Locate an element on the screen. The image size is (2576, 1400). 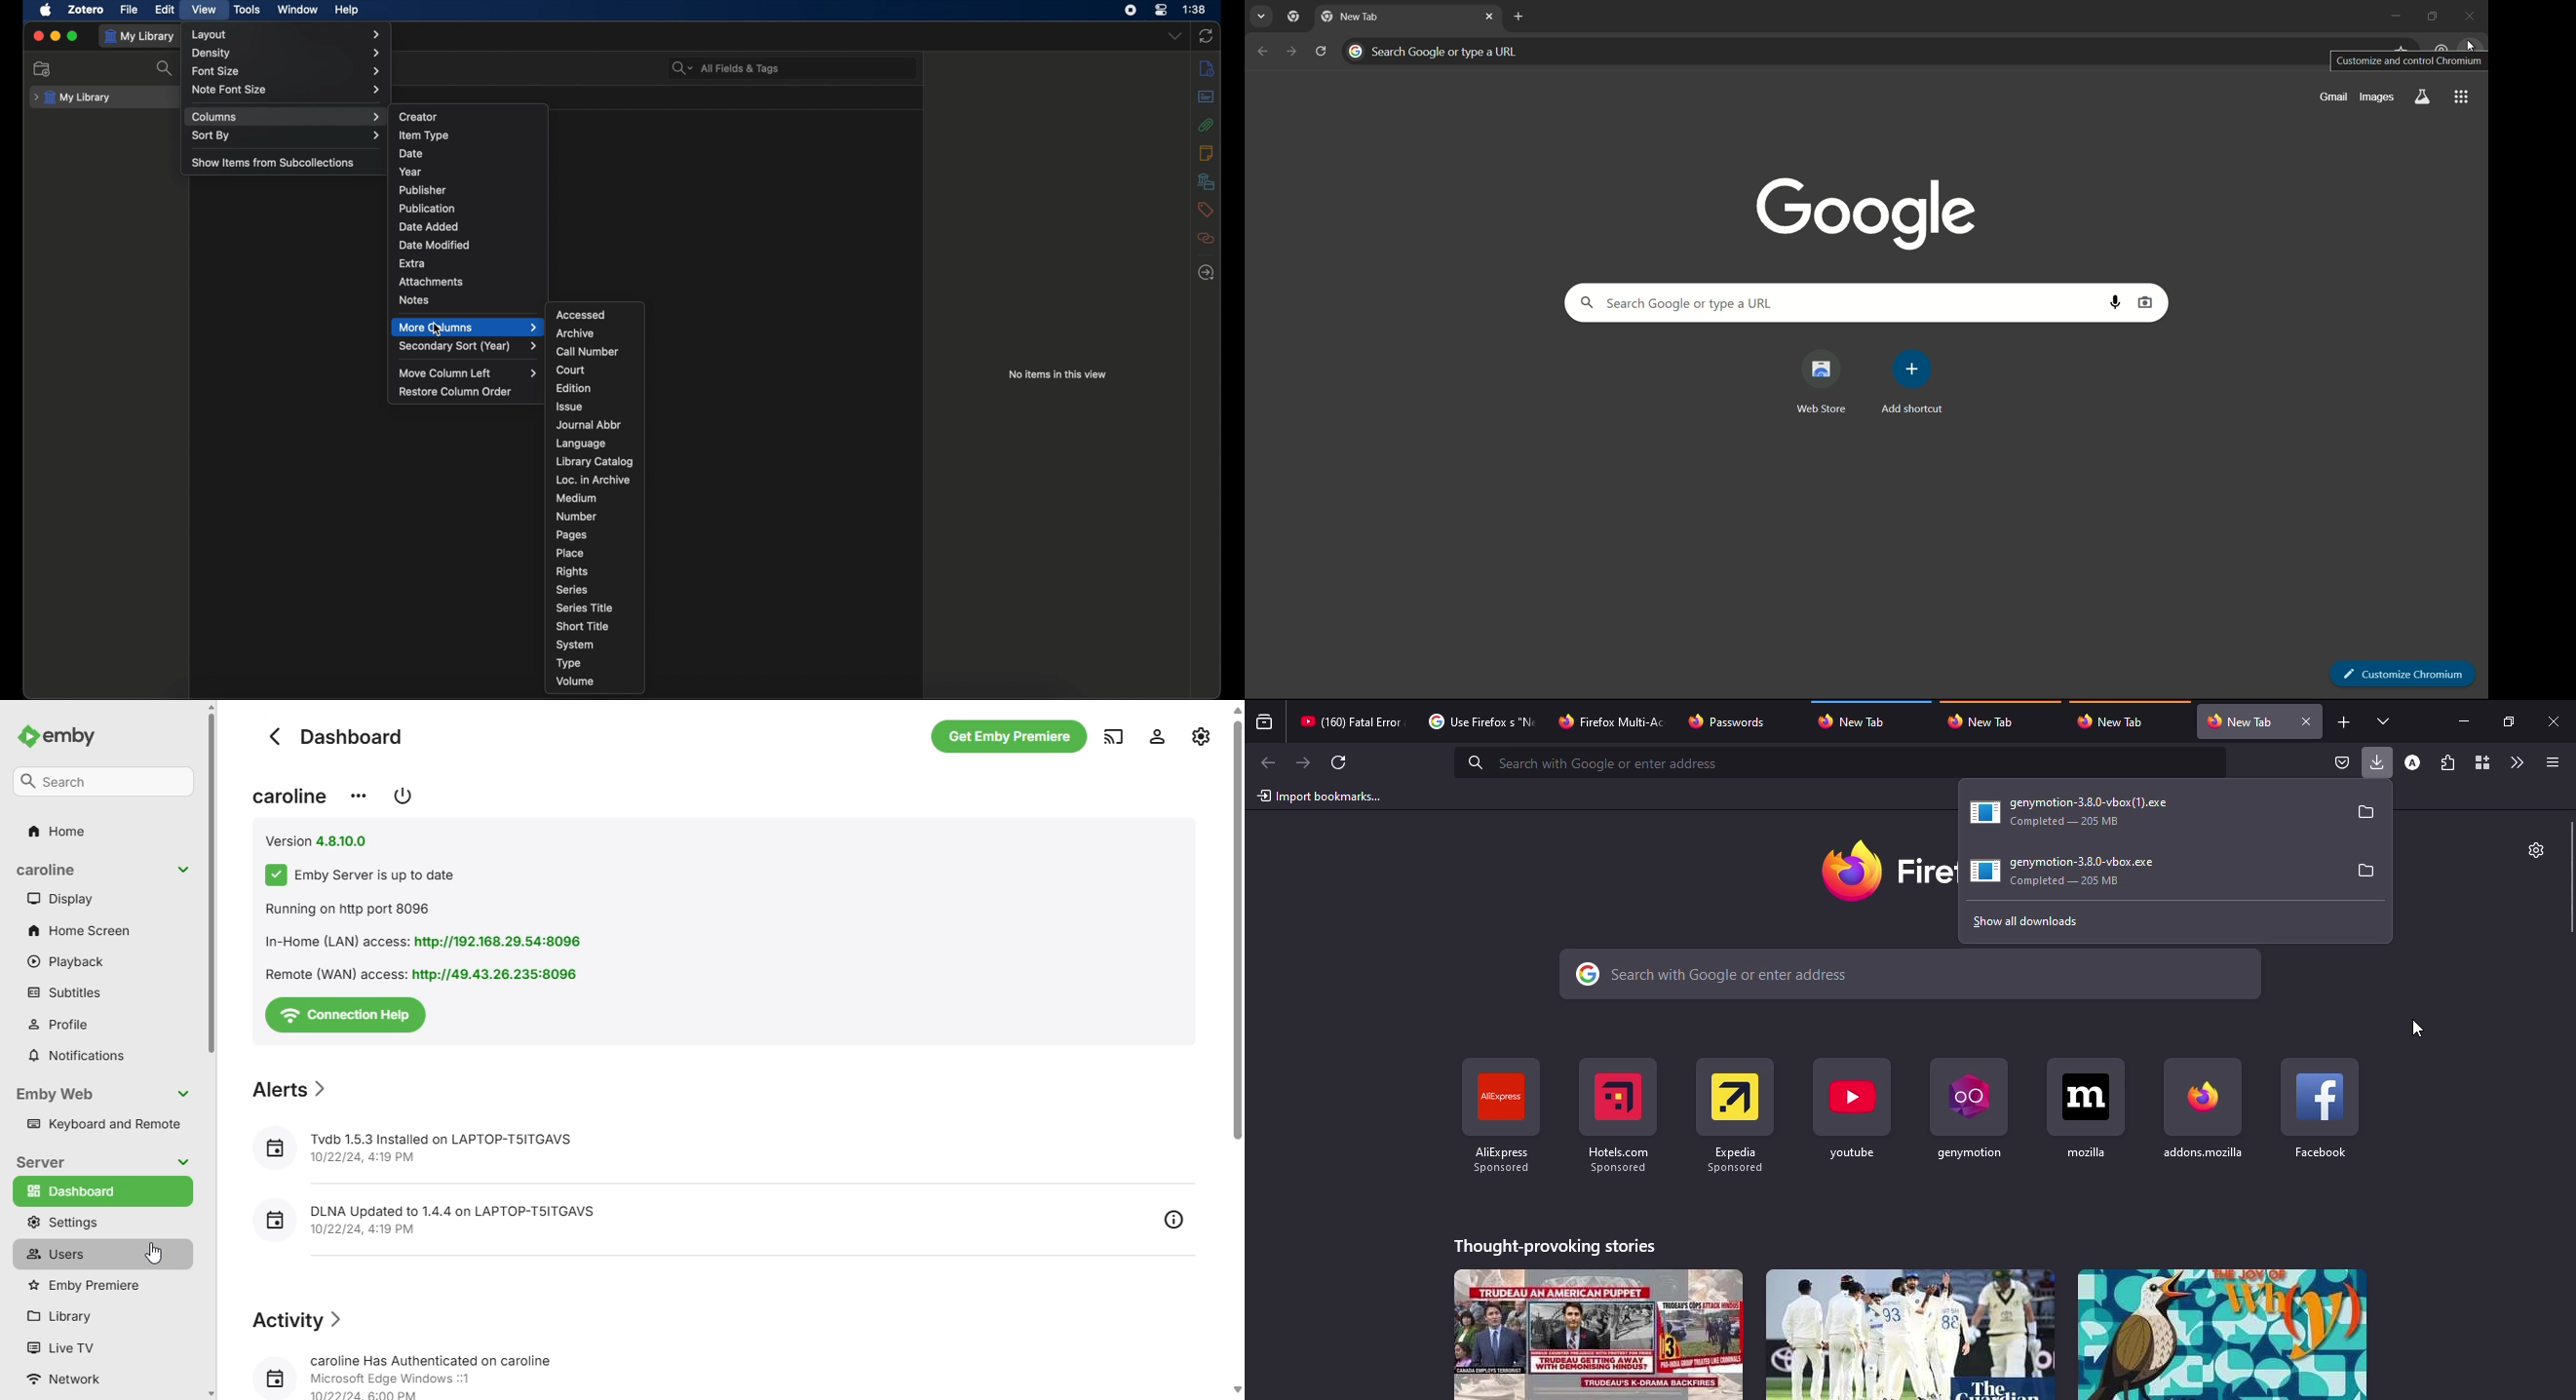
item type is located at coordinates (424, 135).